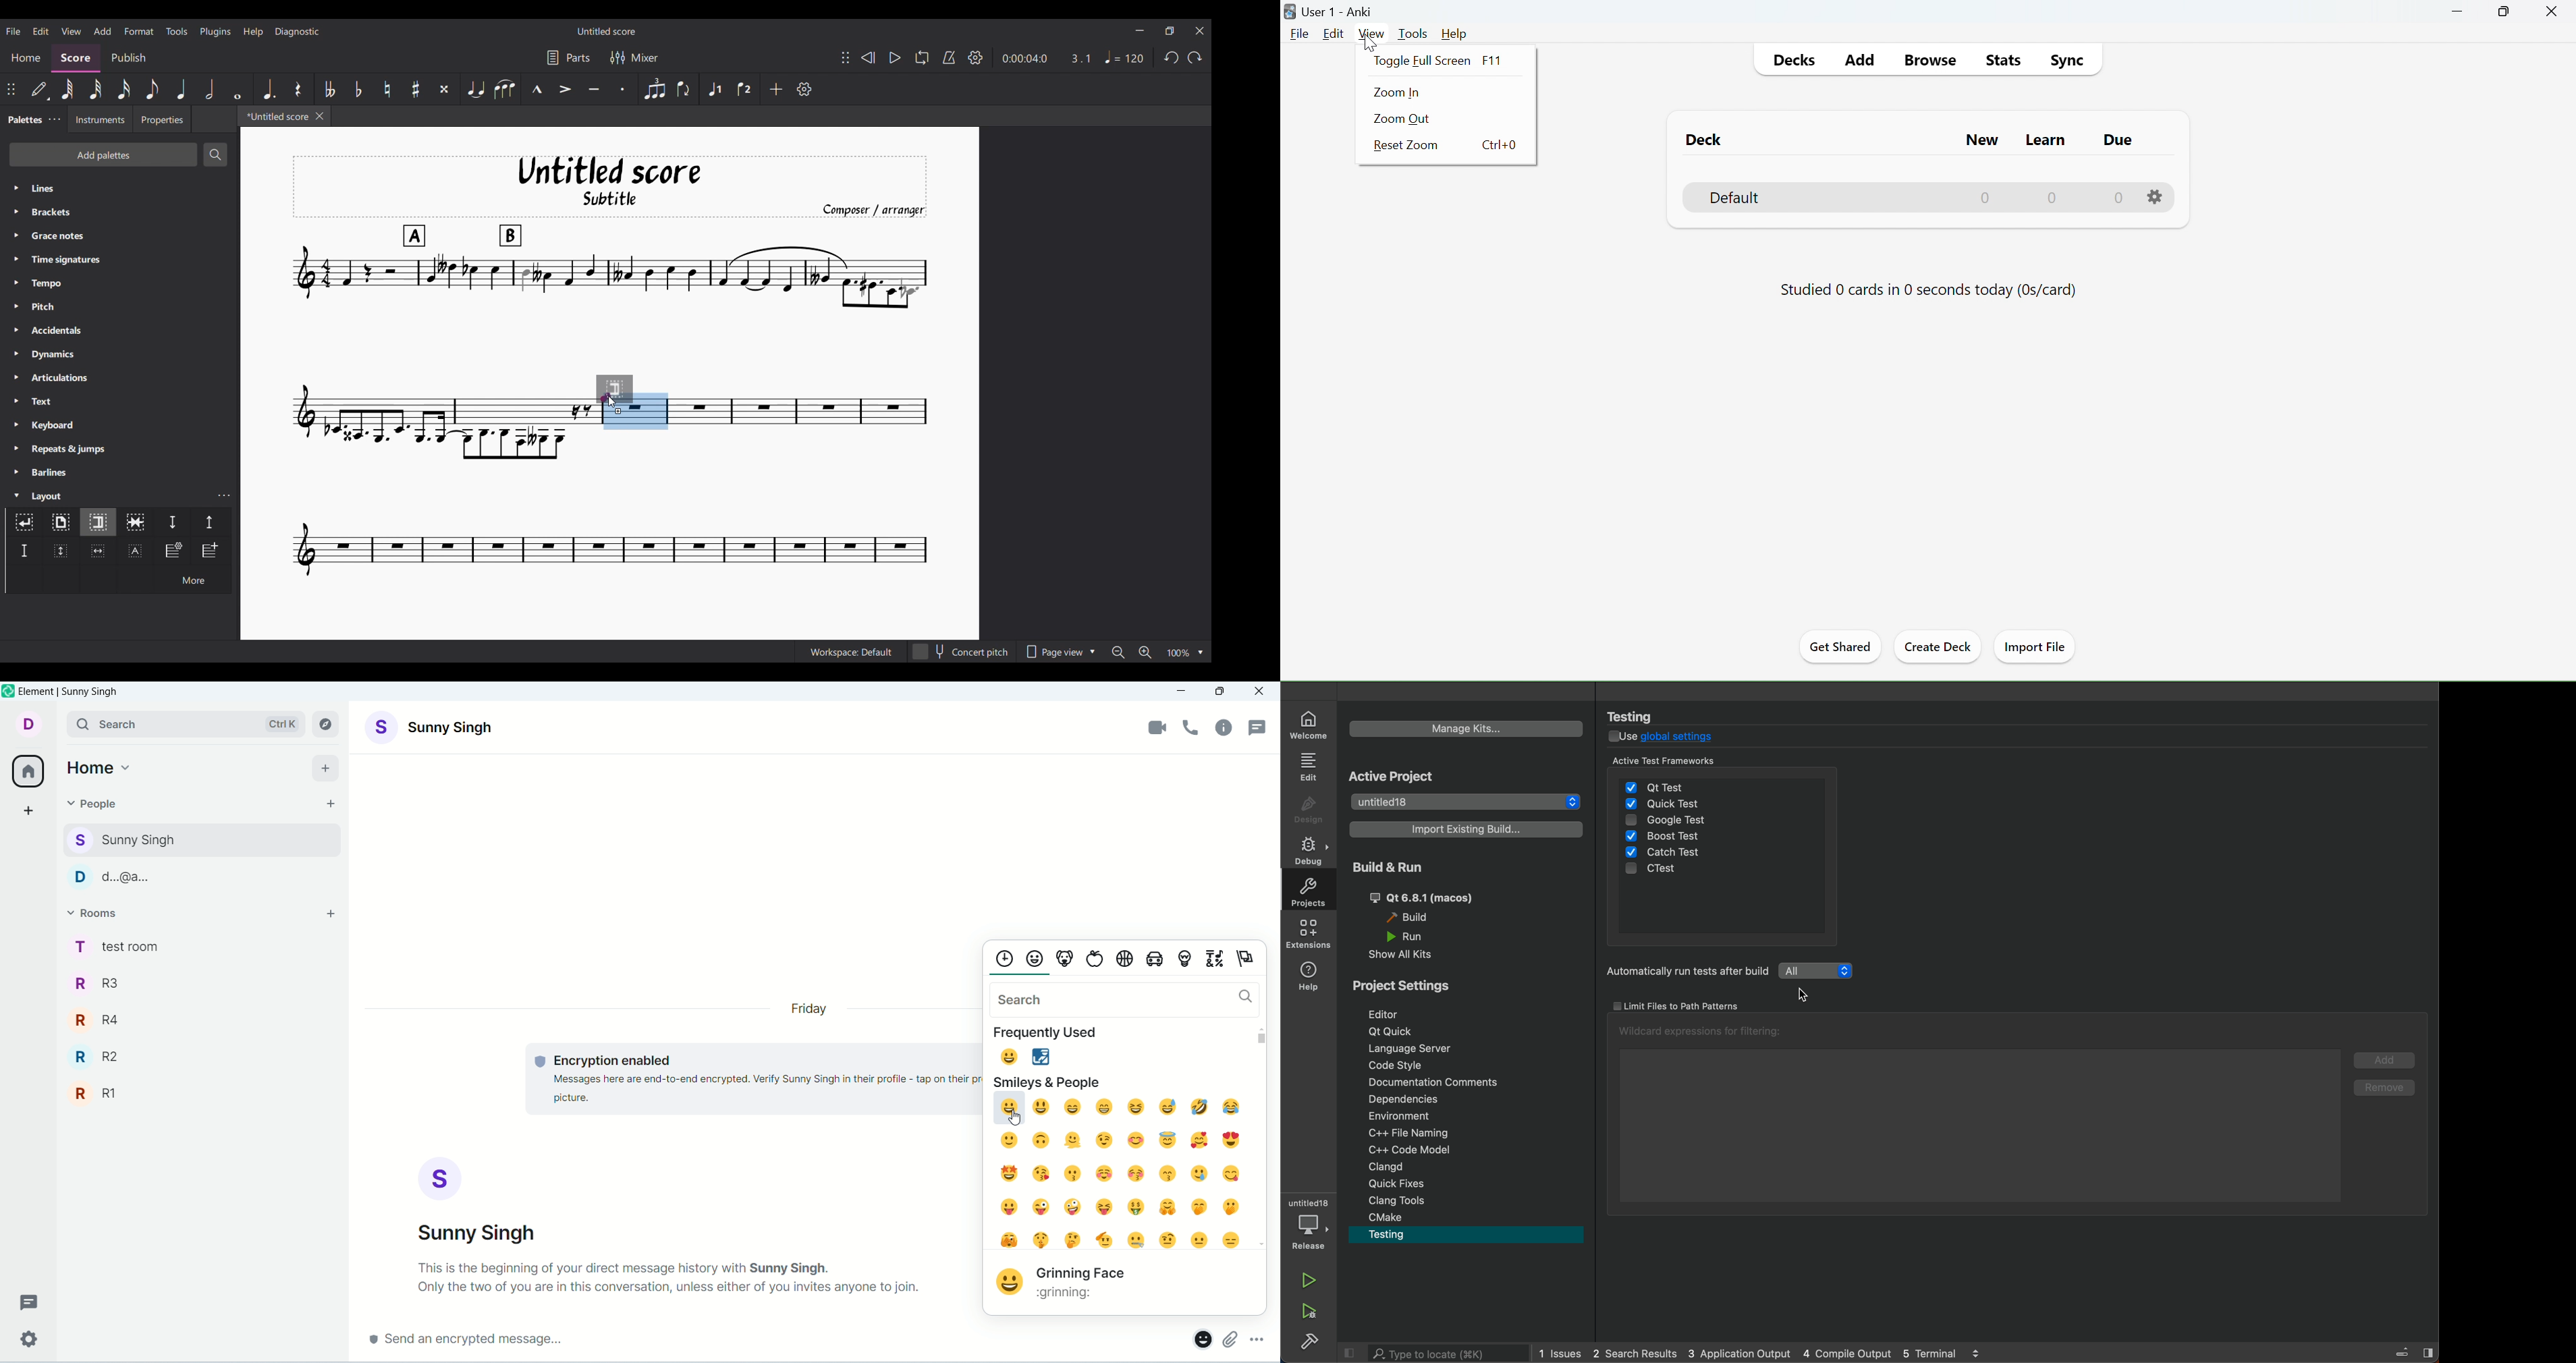 The height and width of the screenshot is (1372, 2576). I want to click on Text, so click(120, 401).